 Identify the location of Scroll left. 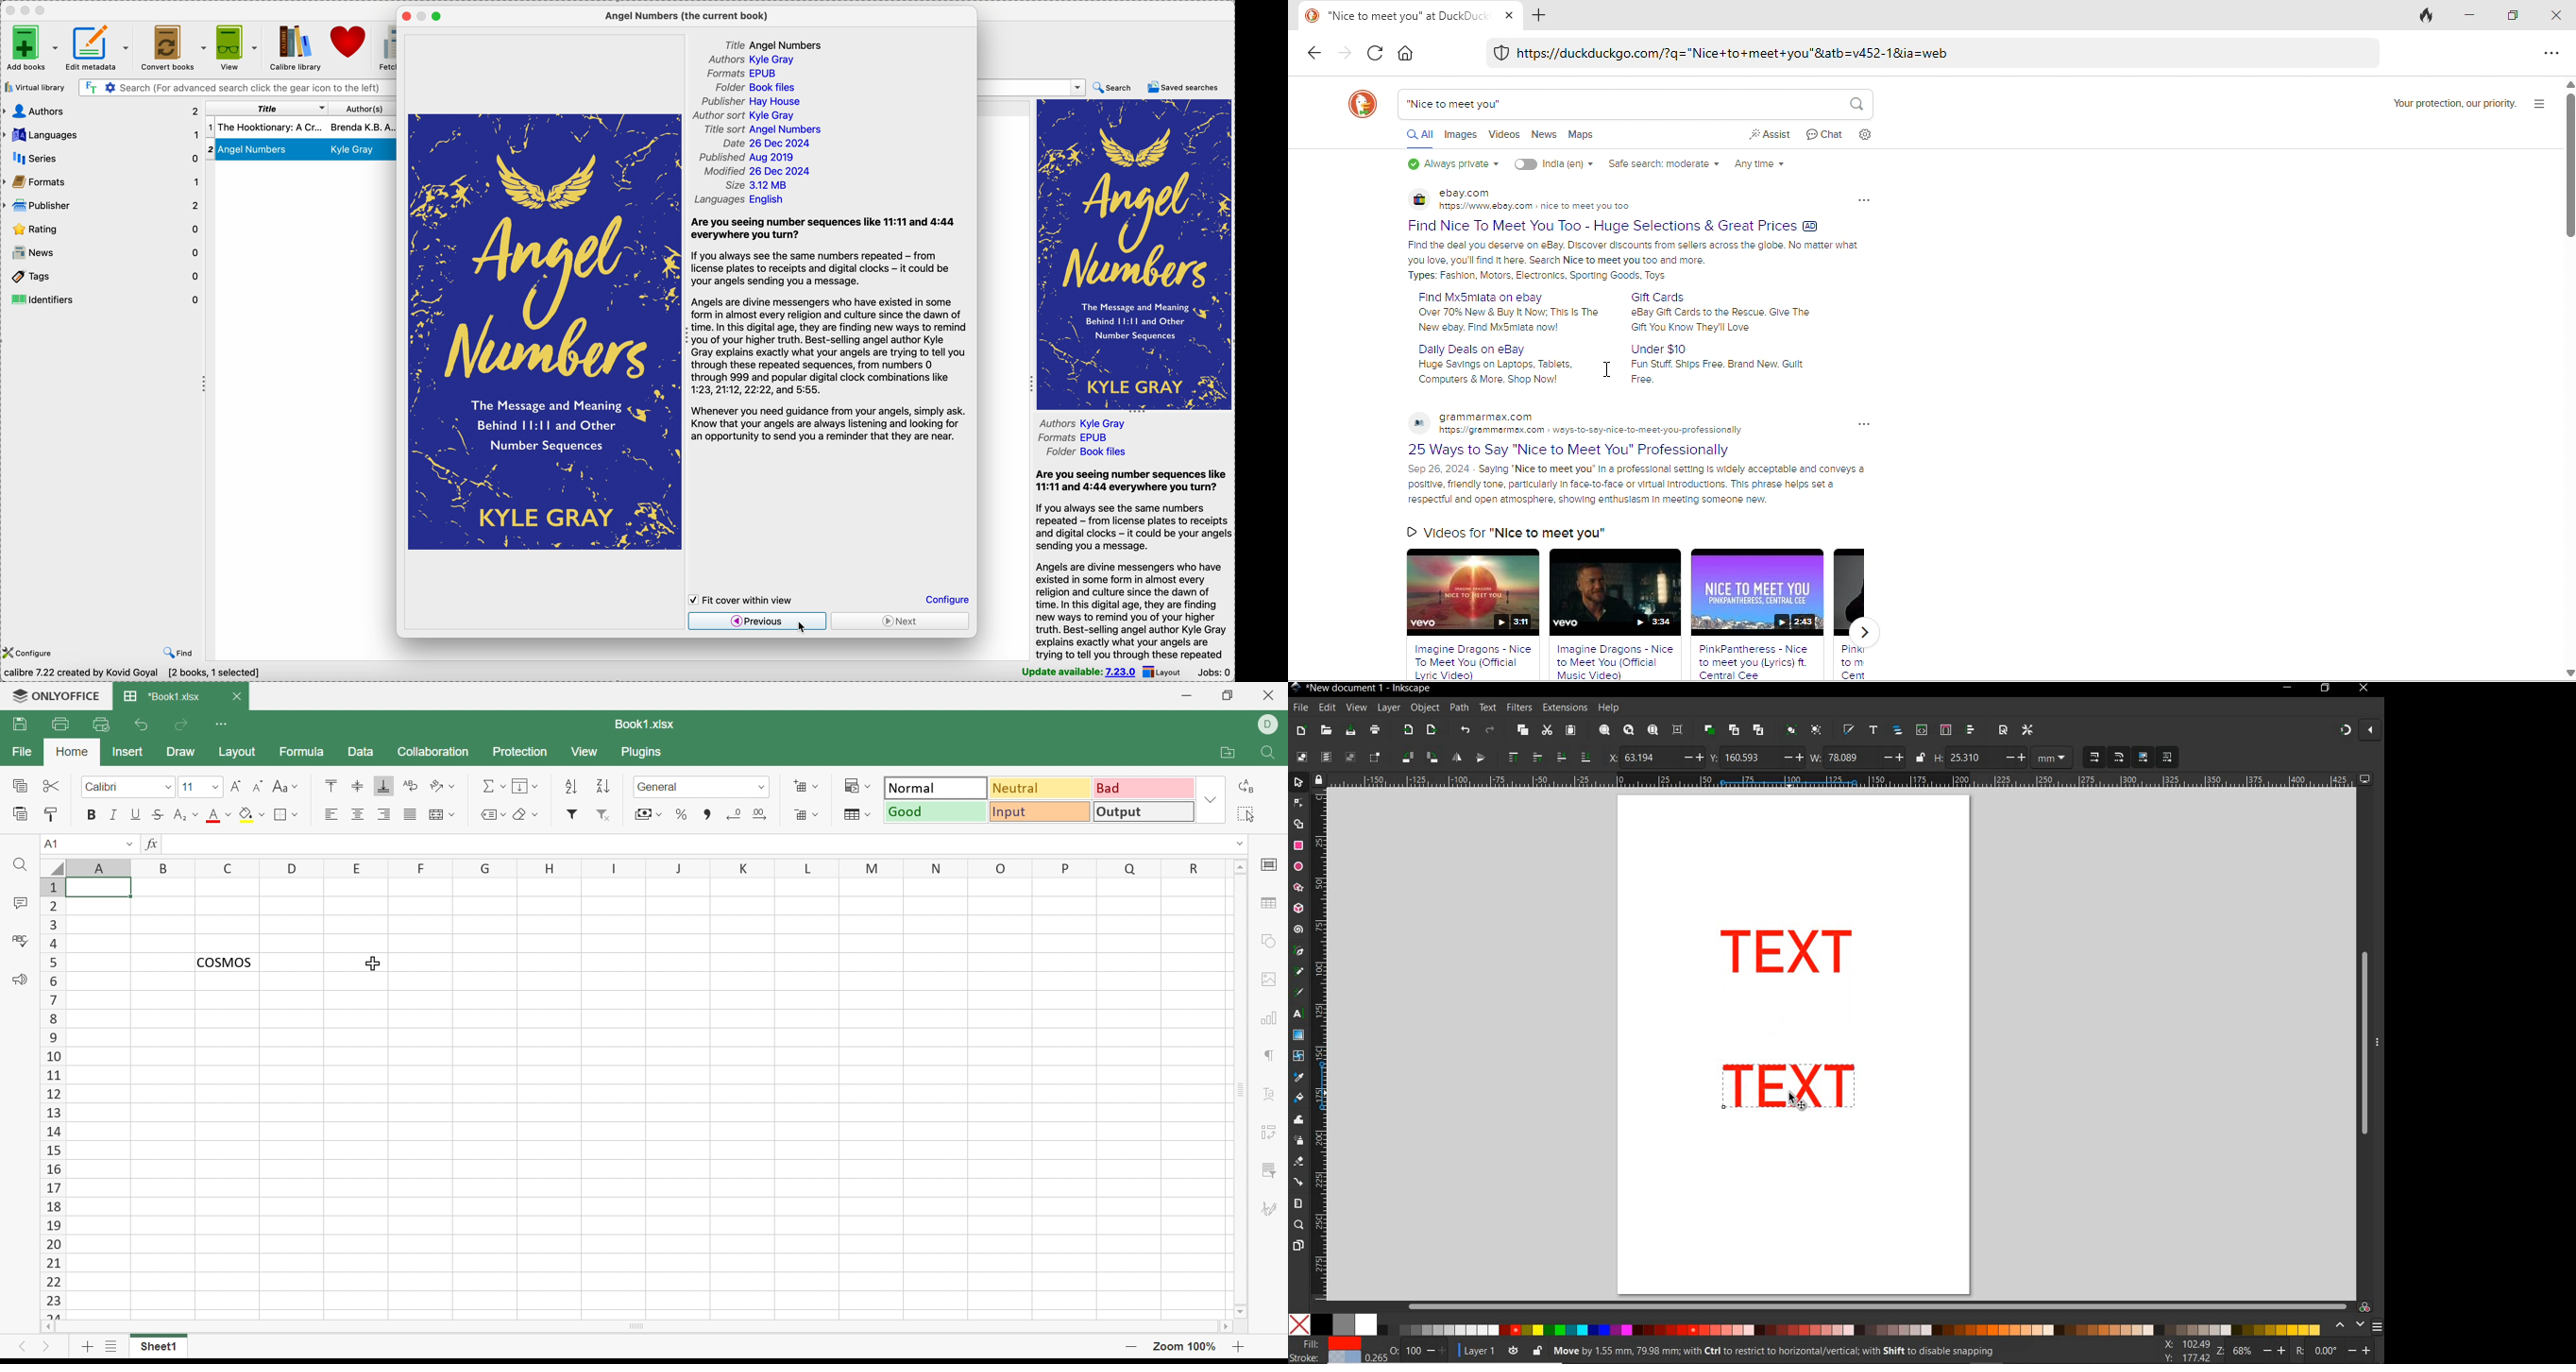
(49, 1327).